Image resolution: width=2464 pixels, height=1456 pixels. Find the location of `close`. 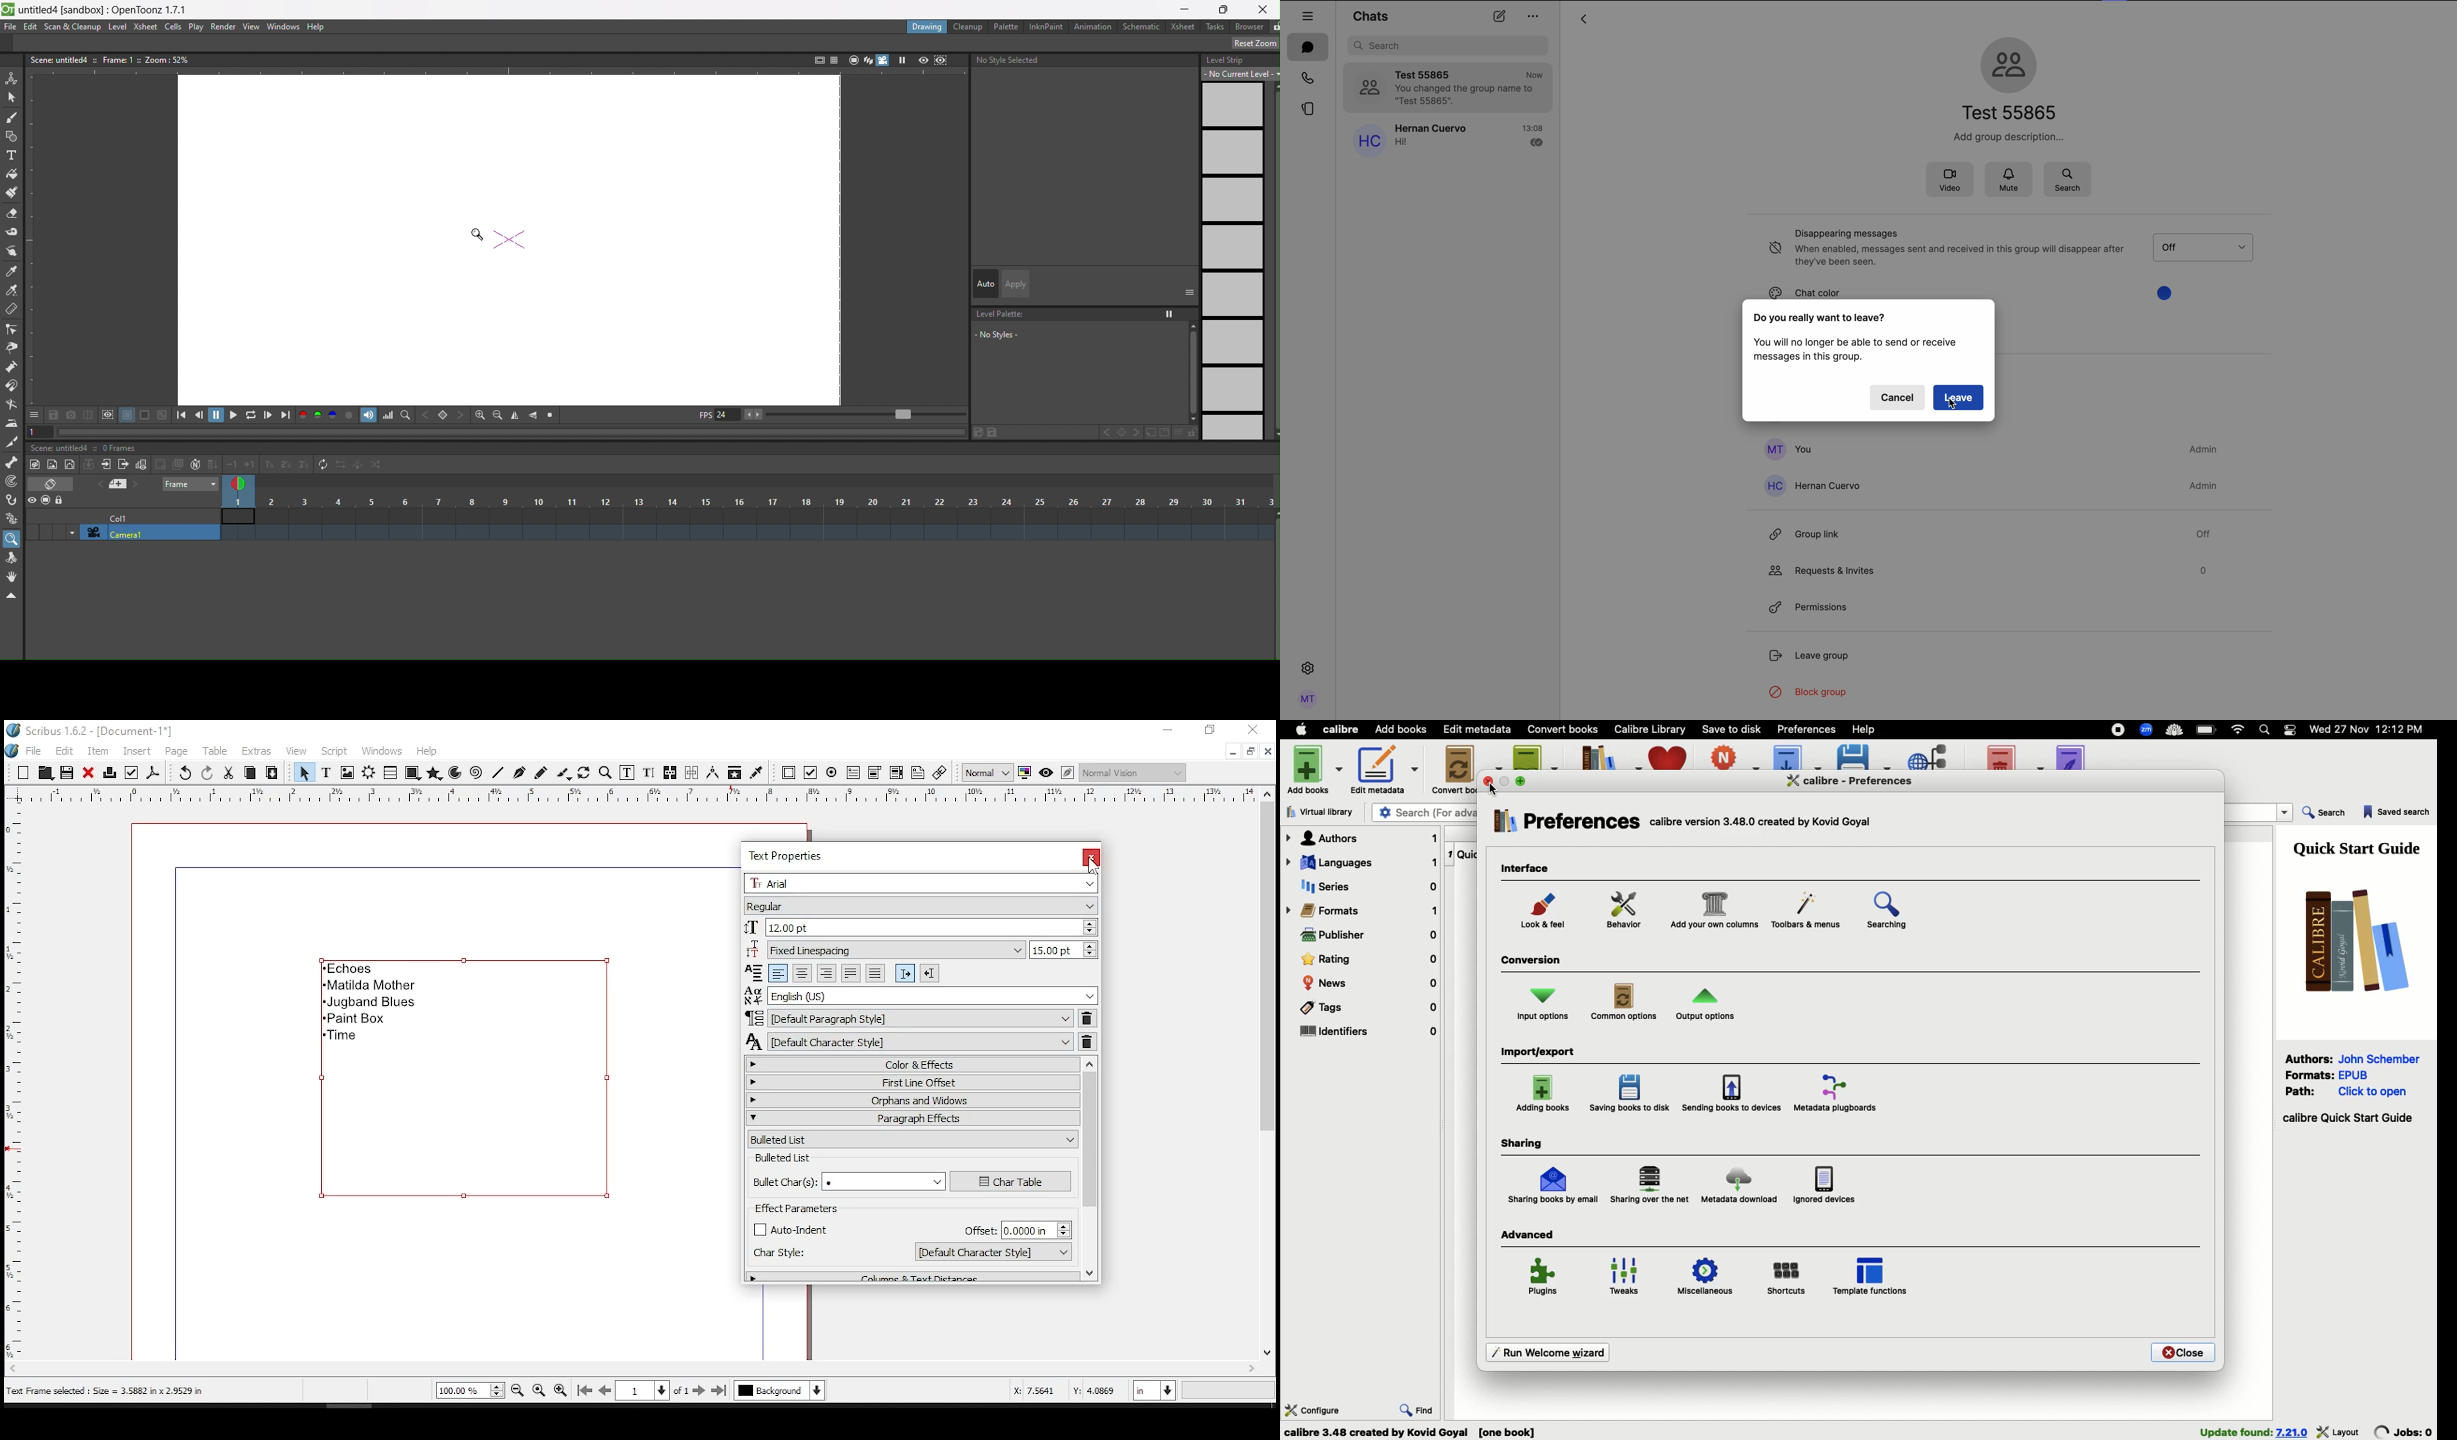

close is located at coordinates (88, 772).